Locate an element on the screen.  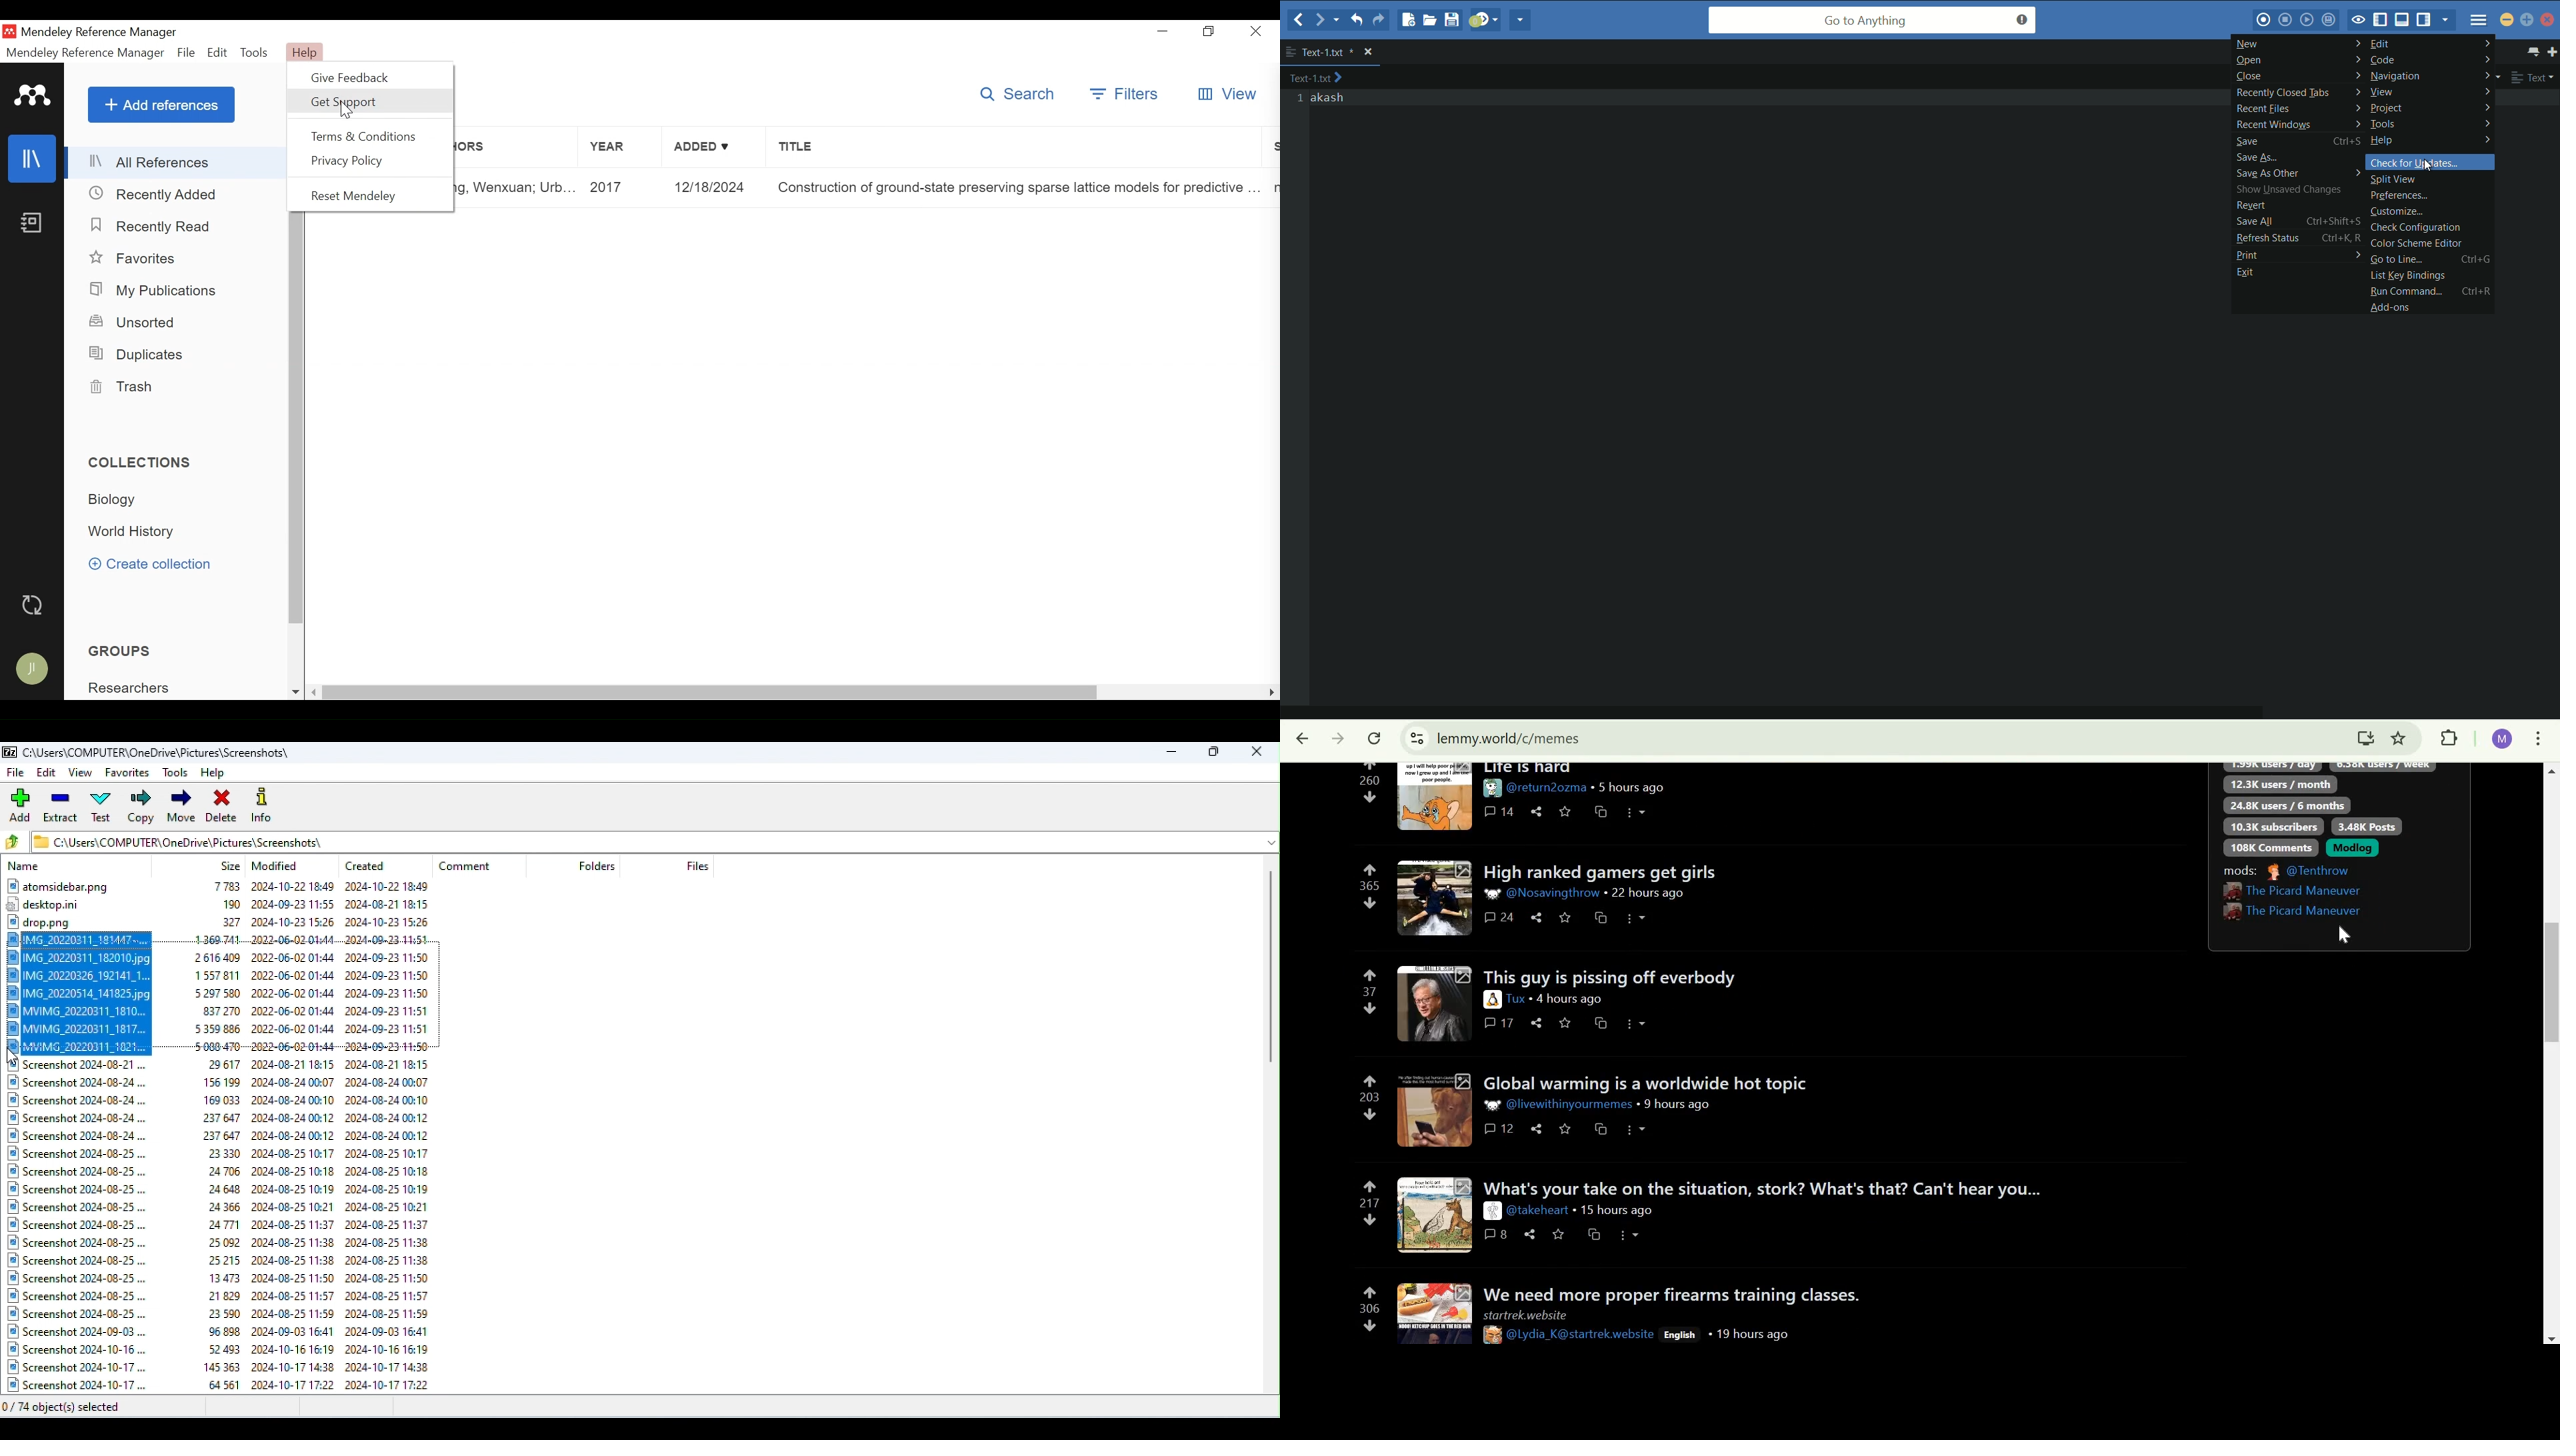
Create Collection is located at coordinates (154, 565).